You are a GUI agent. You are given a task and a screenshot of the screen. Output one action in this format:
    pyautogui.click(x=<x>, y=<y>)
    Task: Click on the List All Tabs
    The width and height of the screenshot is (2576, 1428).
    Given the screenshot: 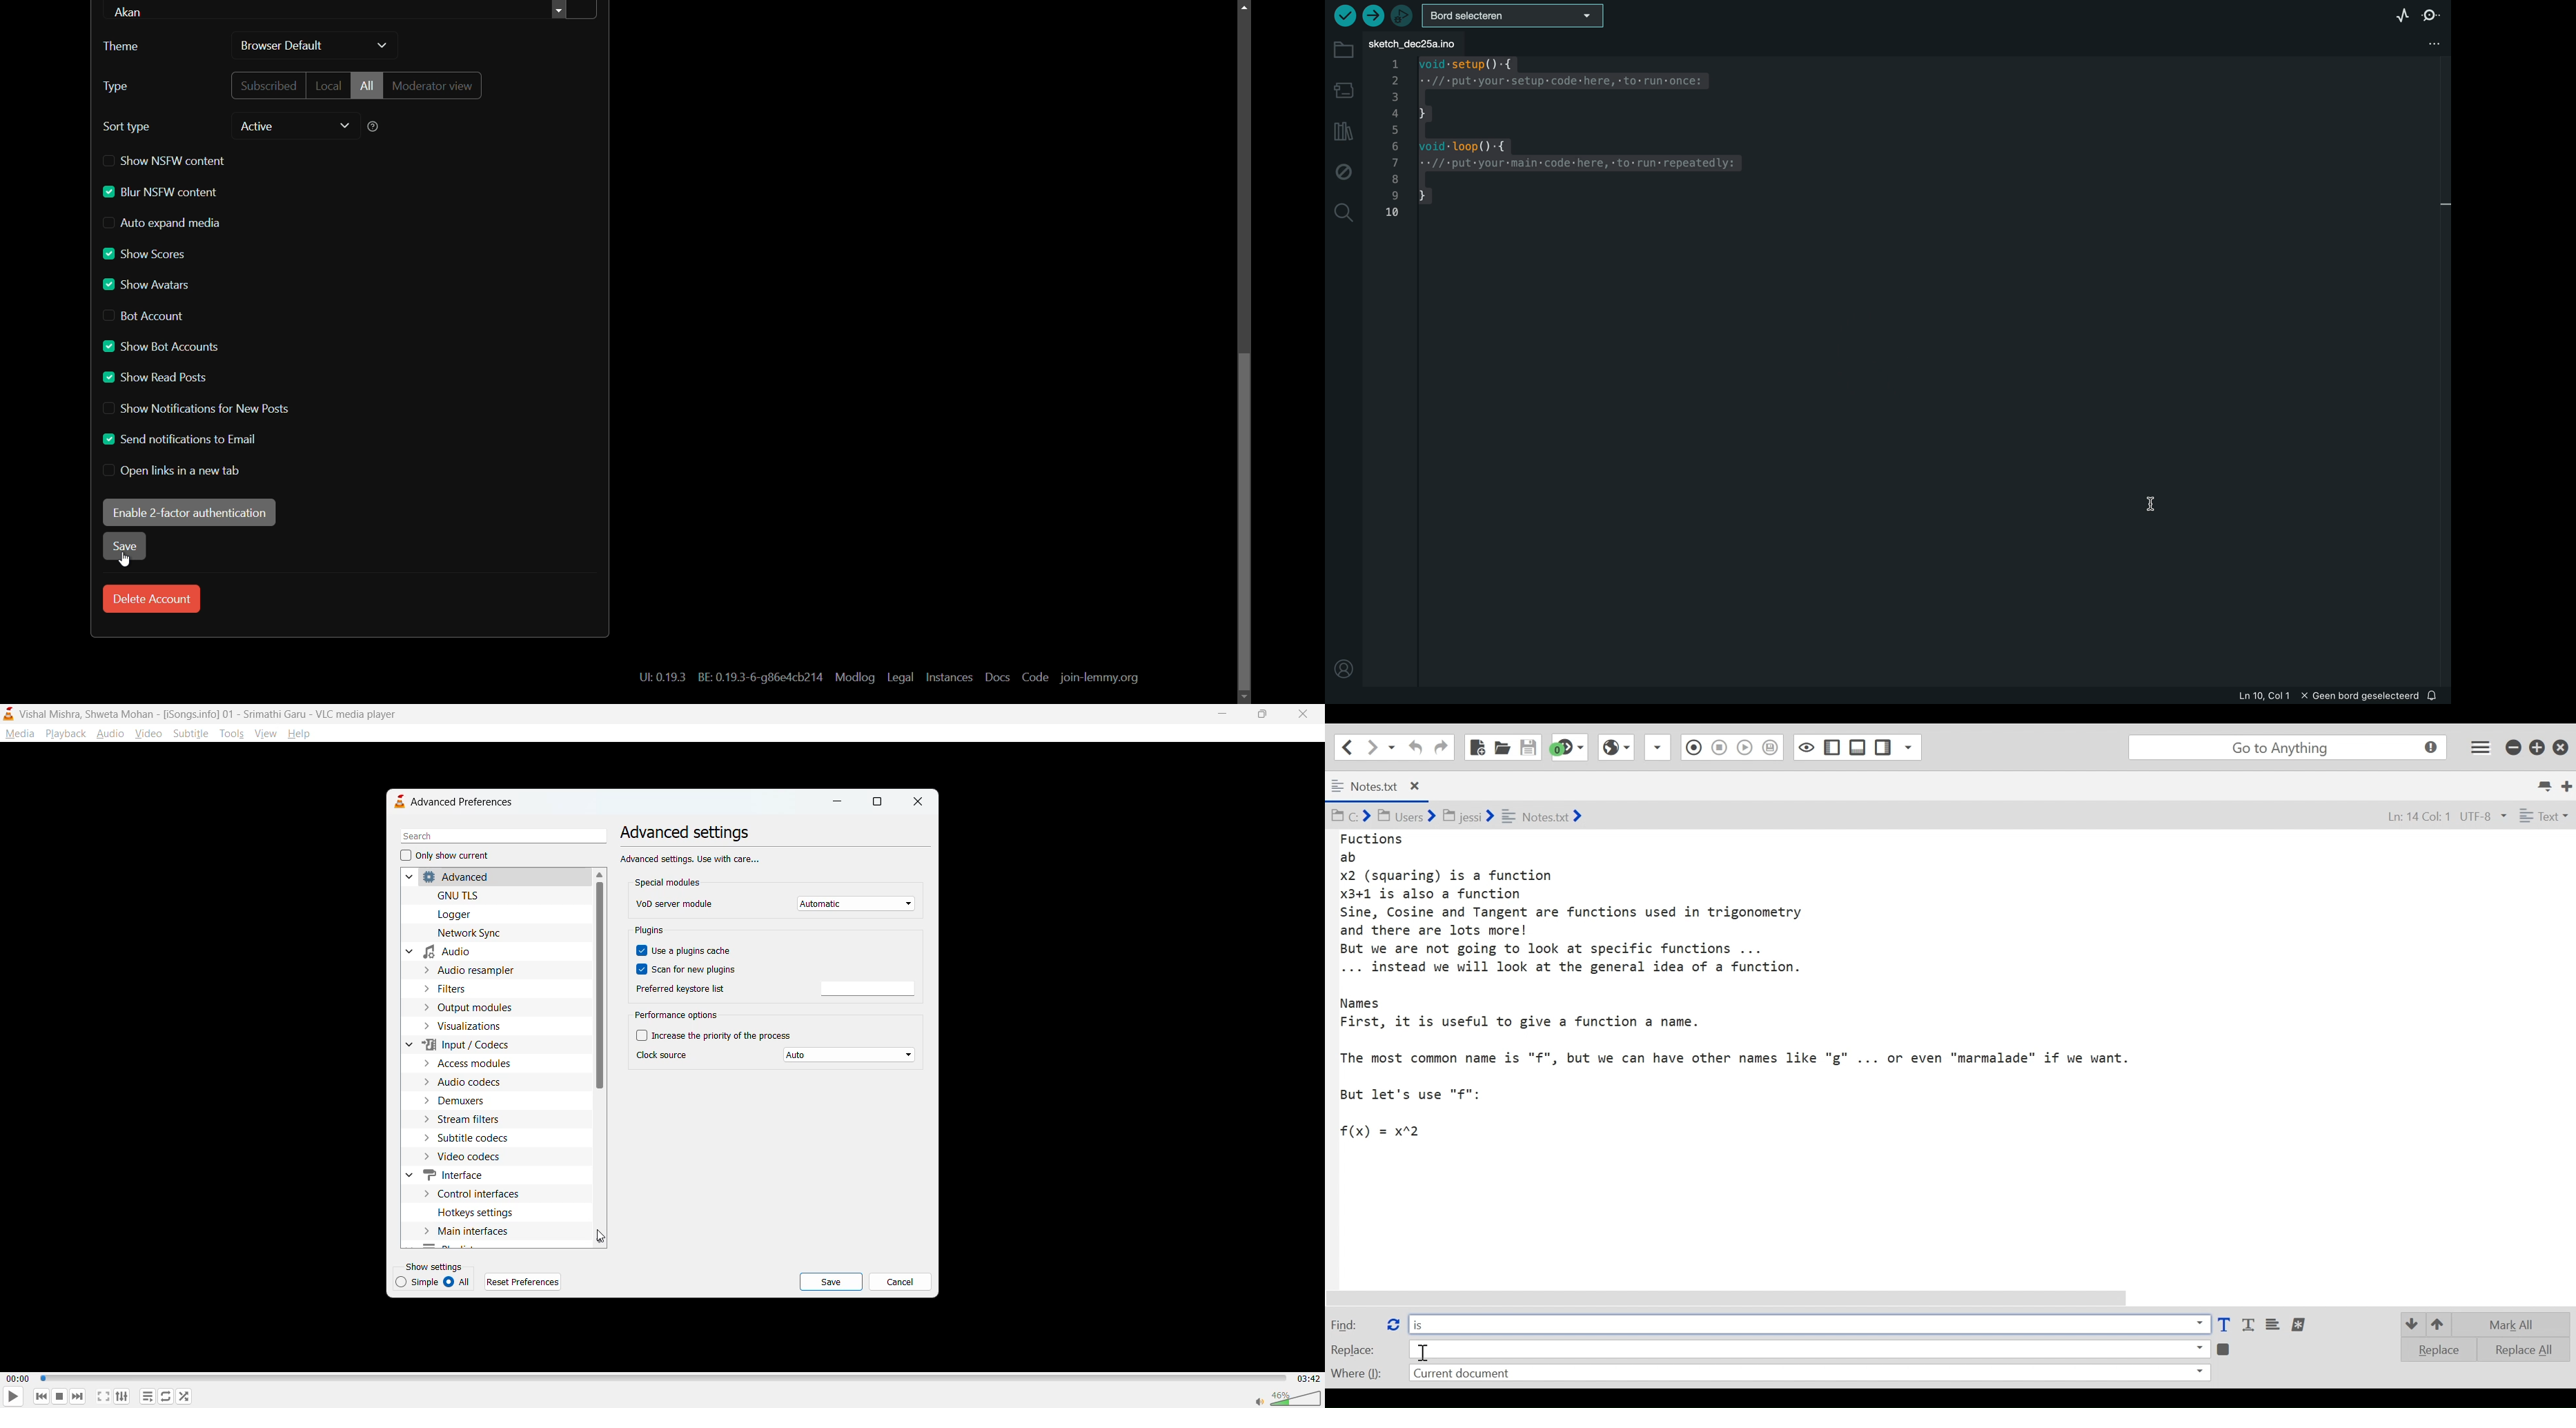 What is the action you would take?
    pyautogui.click(x=2546, y=784)
    